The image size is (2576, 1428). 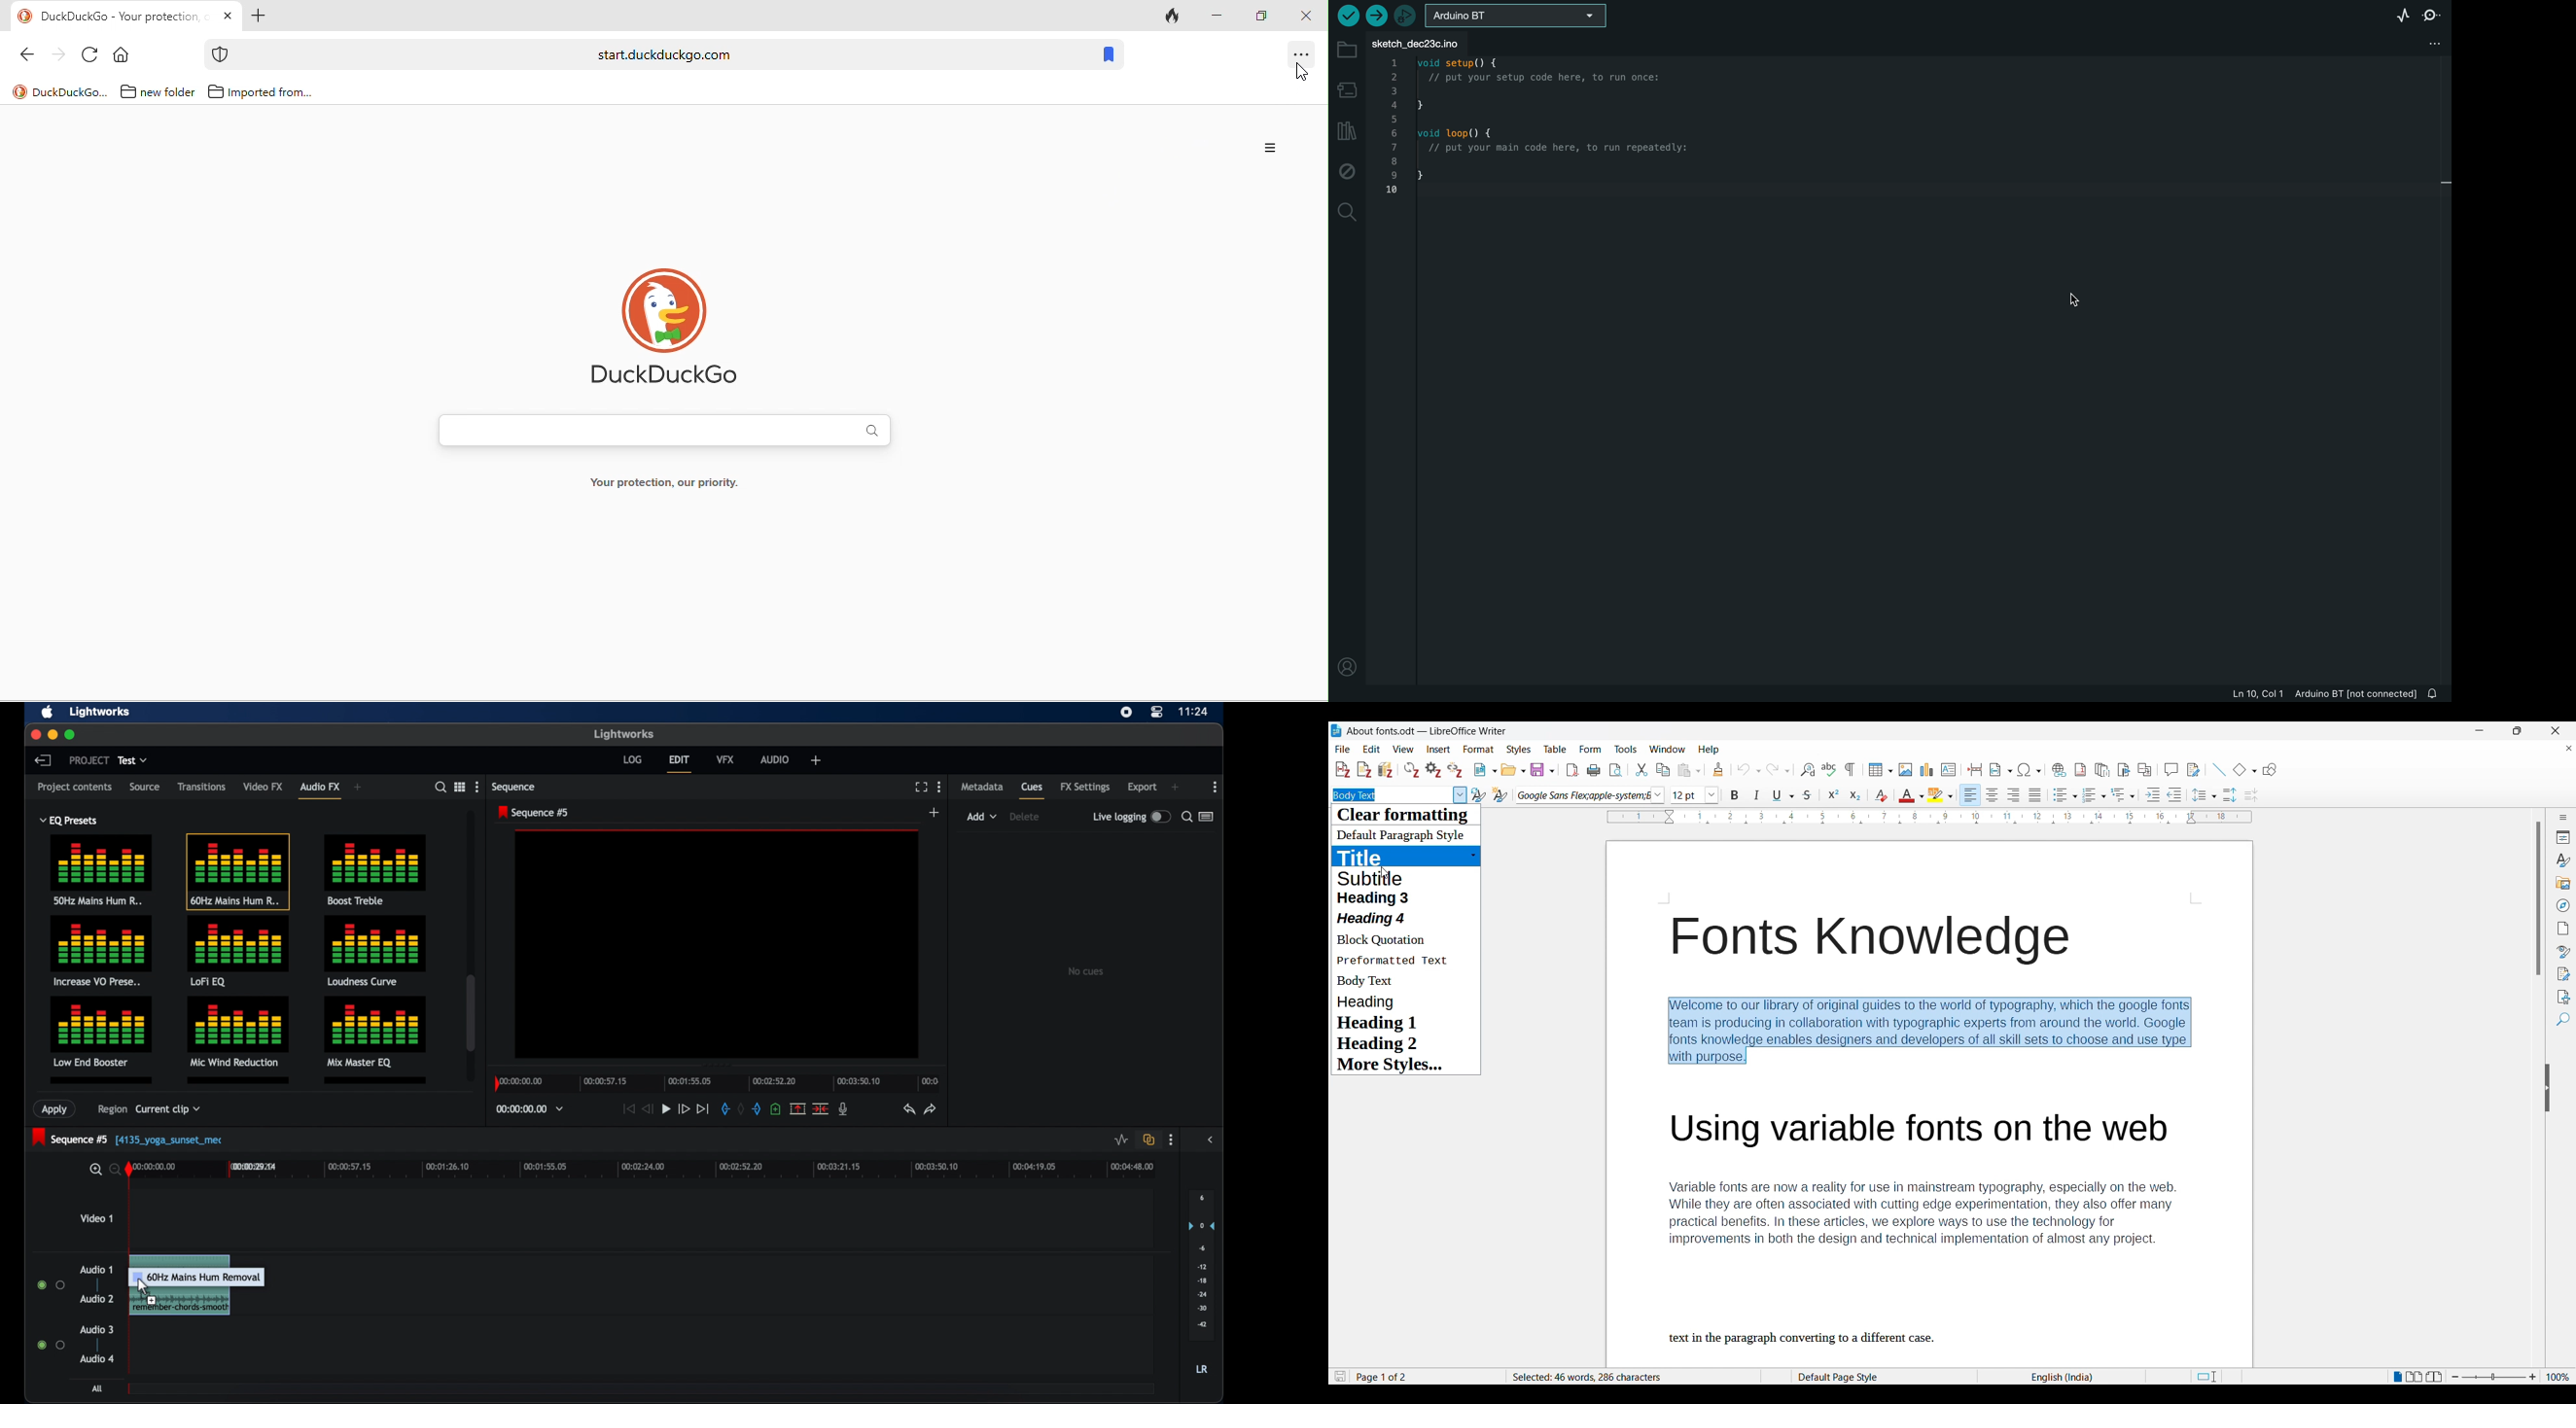 What do you see at coordinates (2564, 837) in the screenshot?
I see `Properties` at bounding box center [2564, 837].